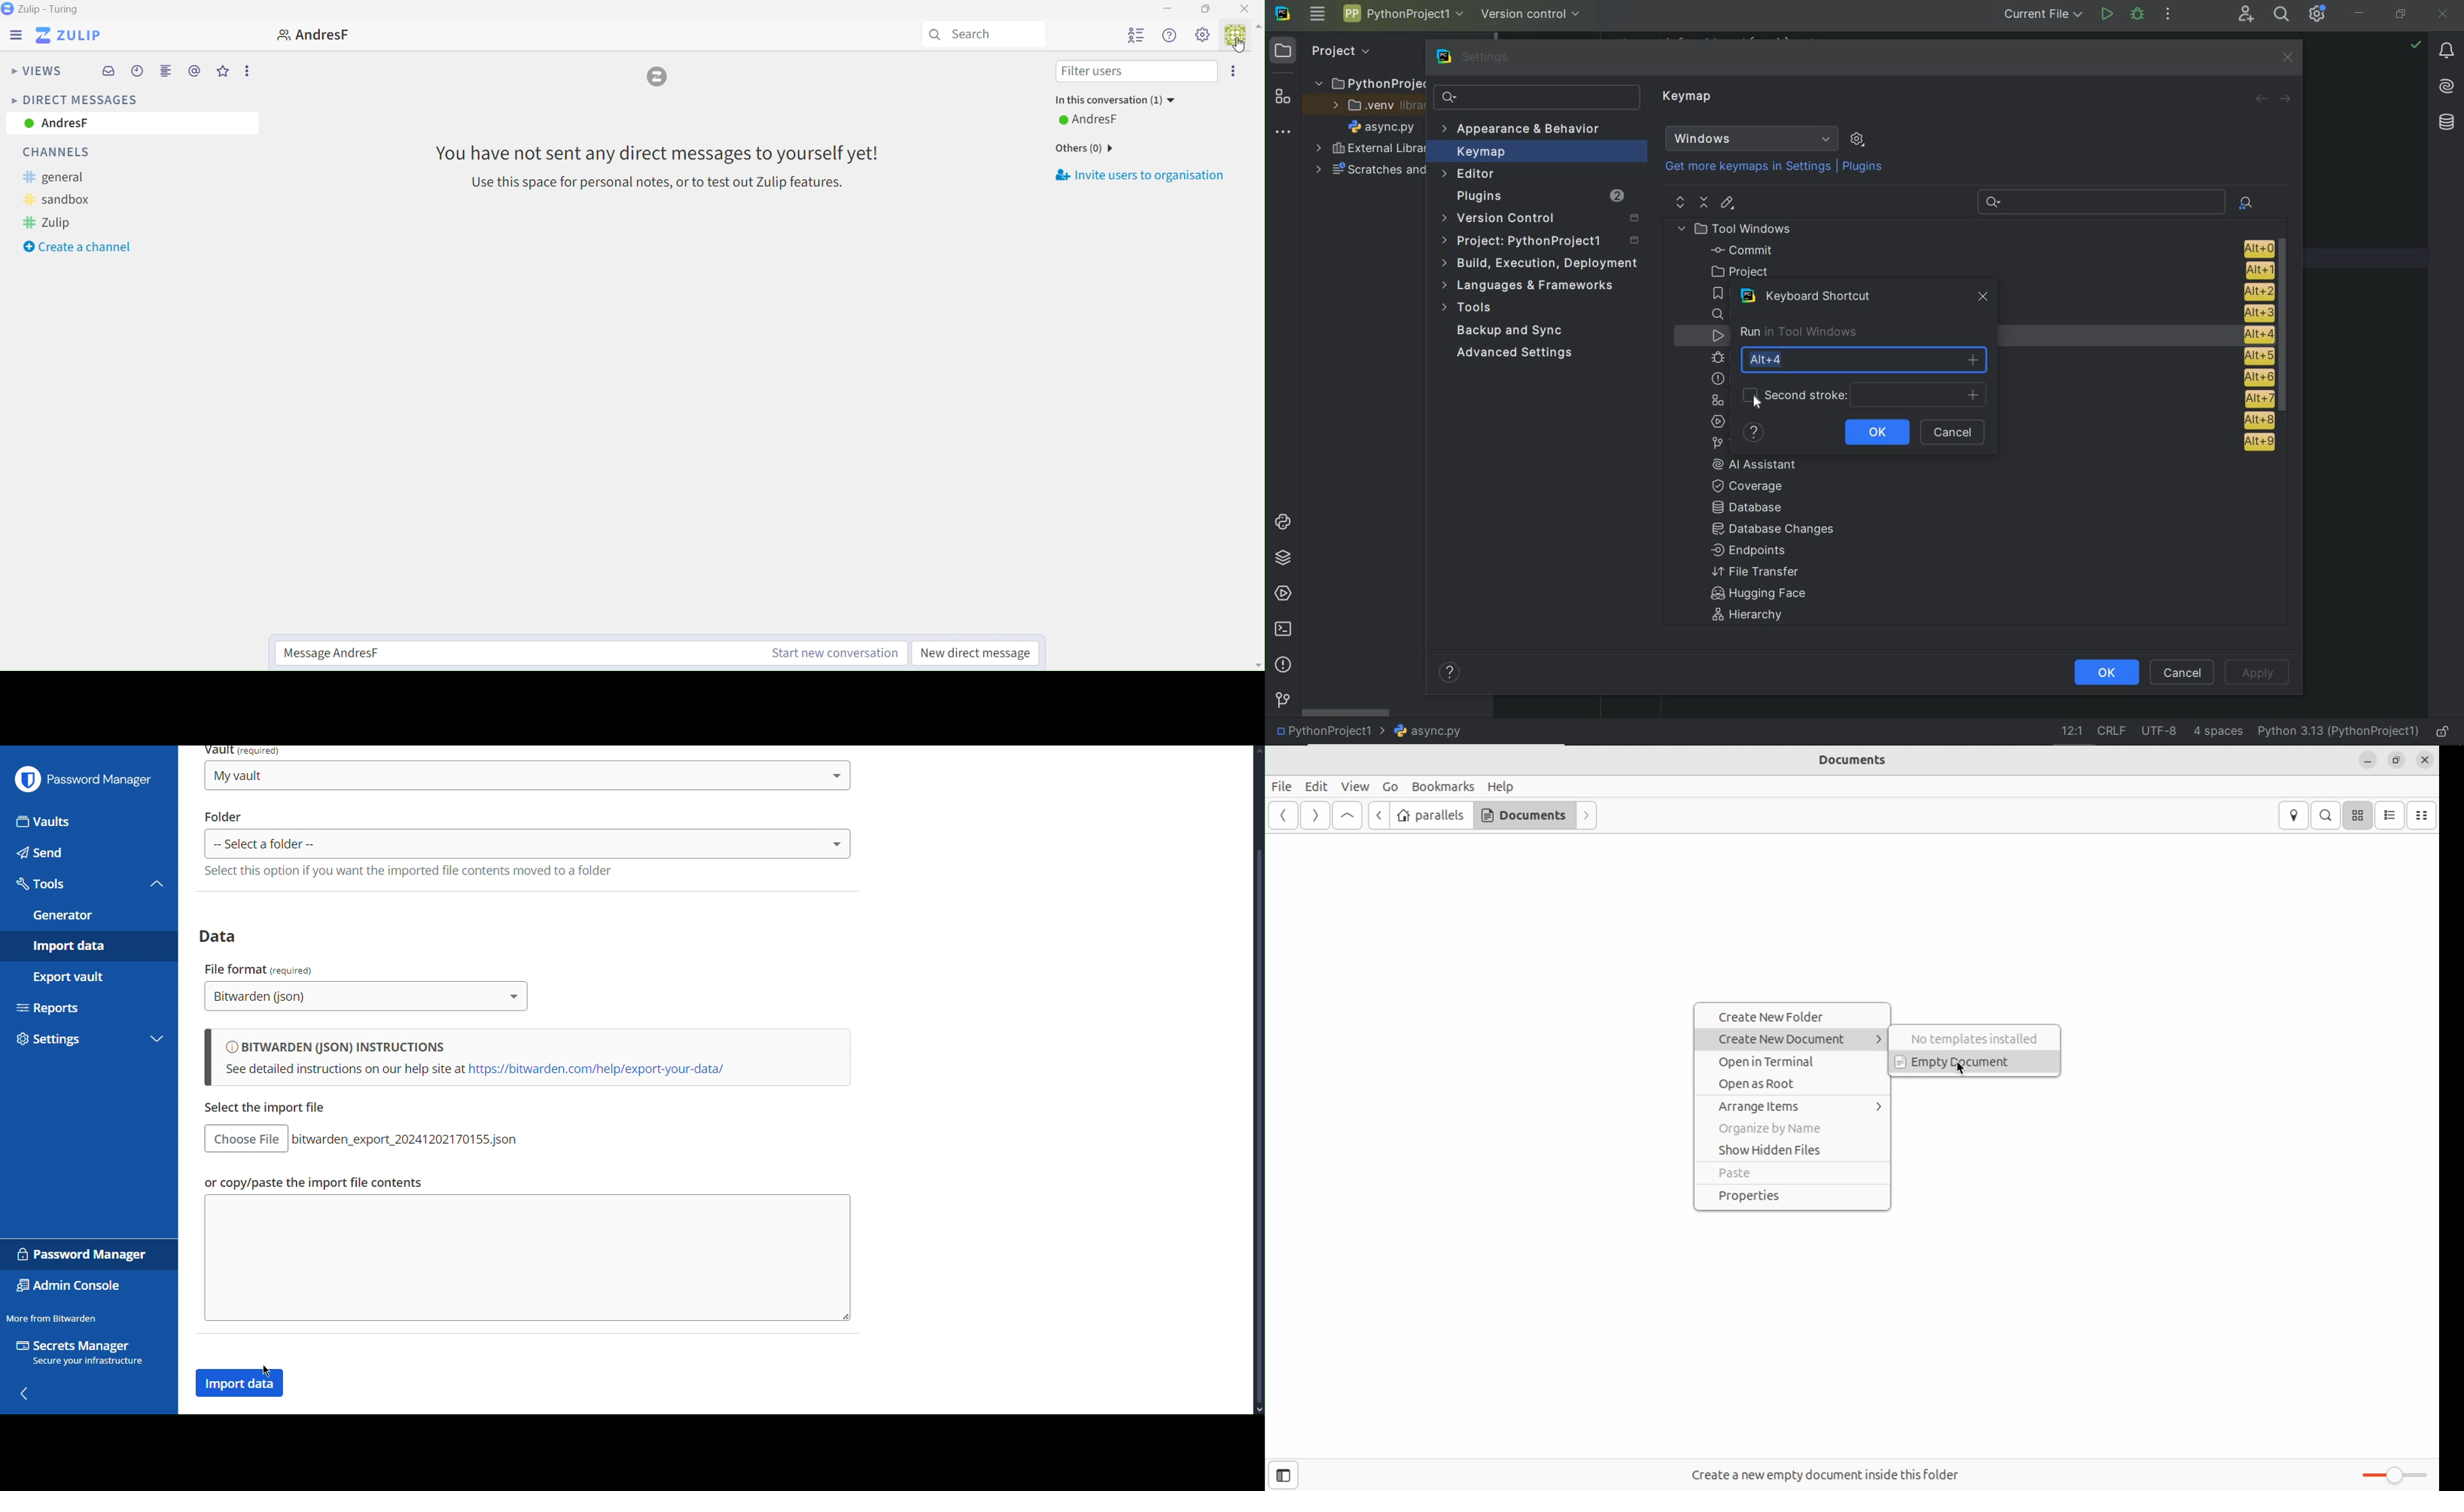  What do you see at coordinates (1742, 167) in the screenshot?
I see `Get more keymaps in Settings` at bounding box center [1742, 167].